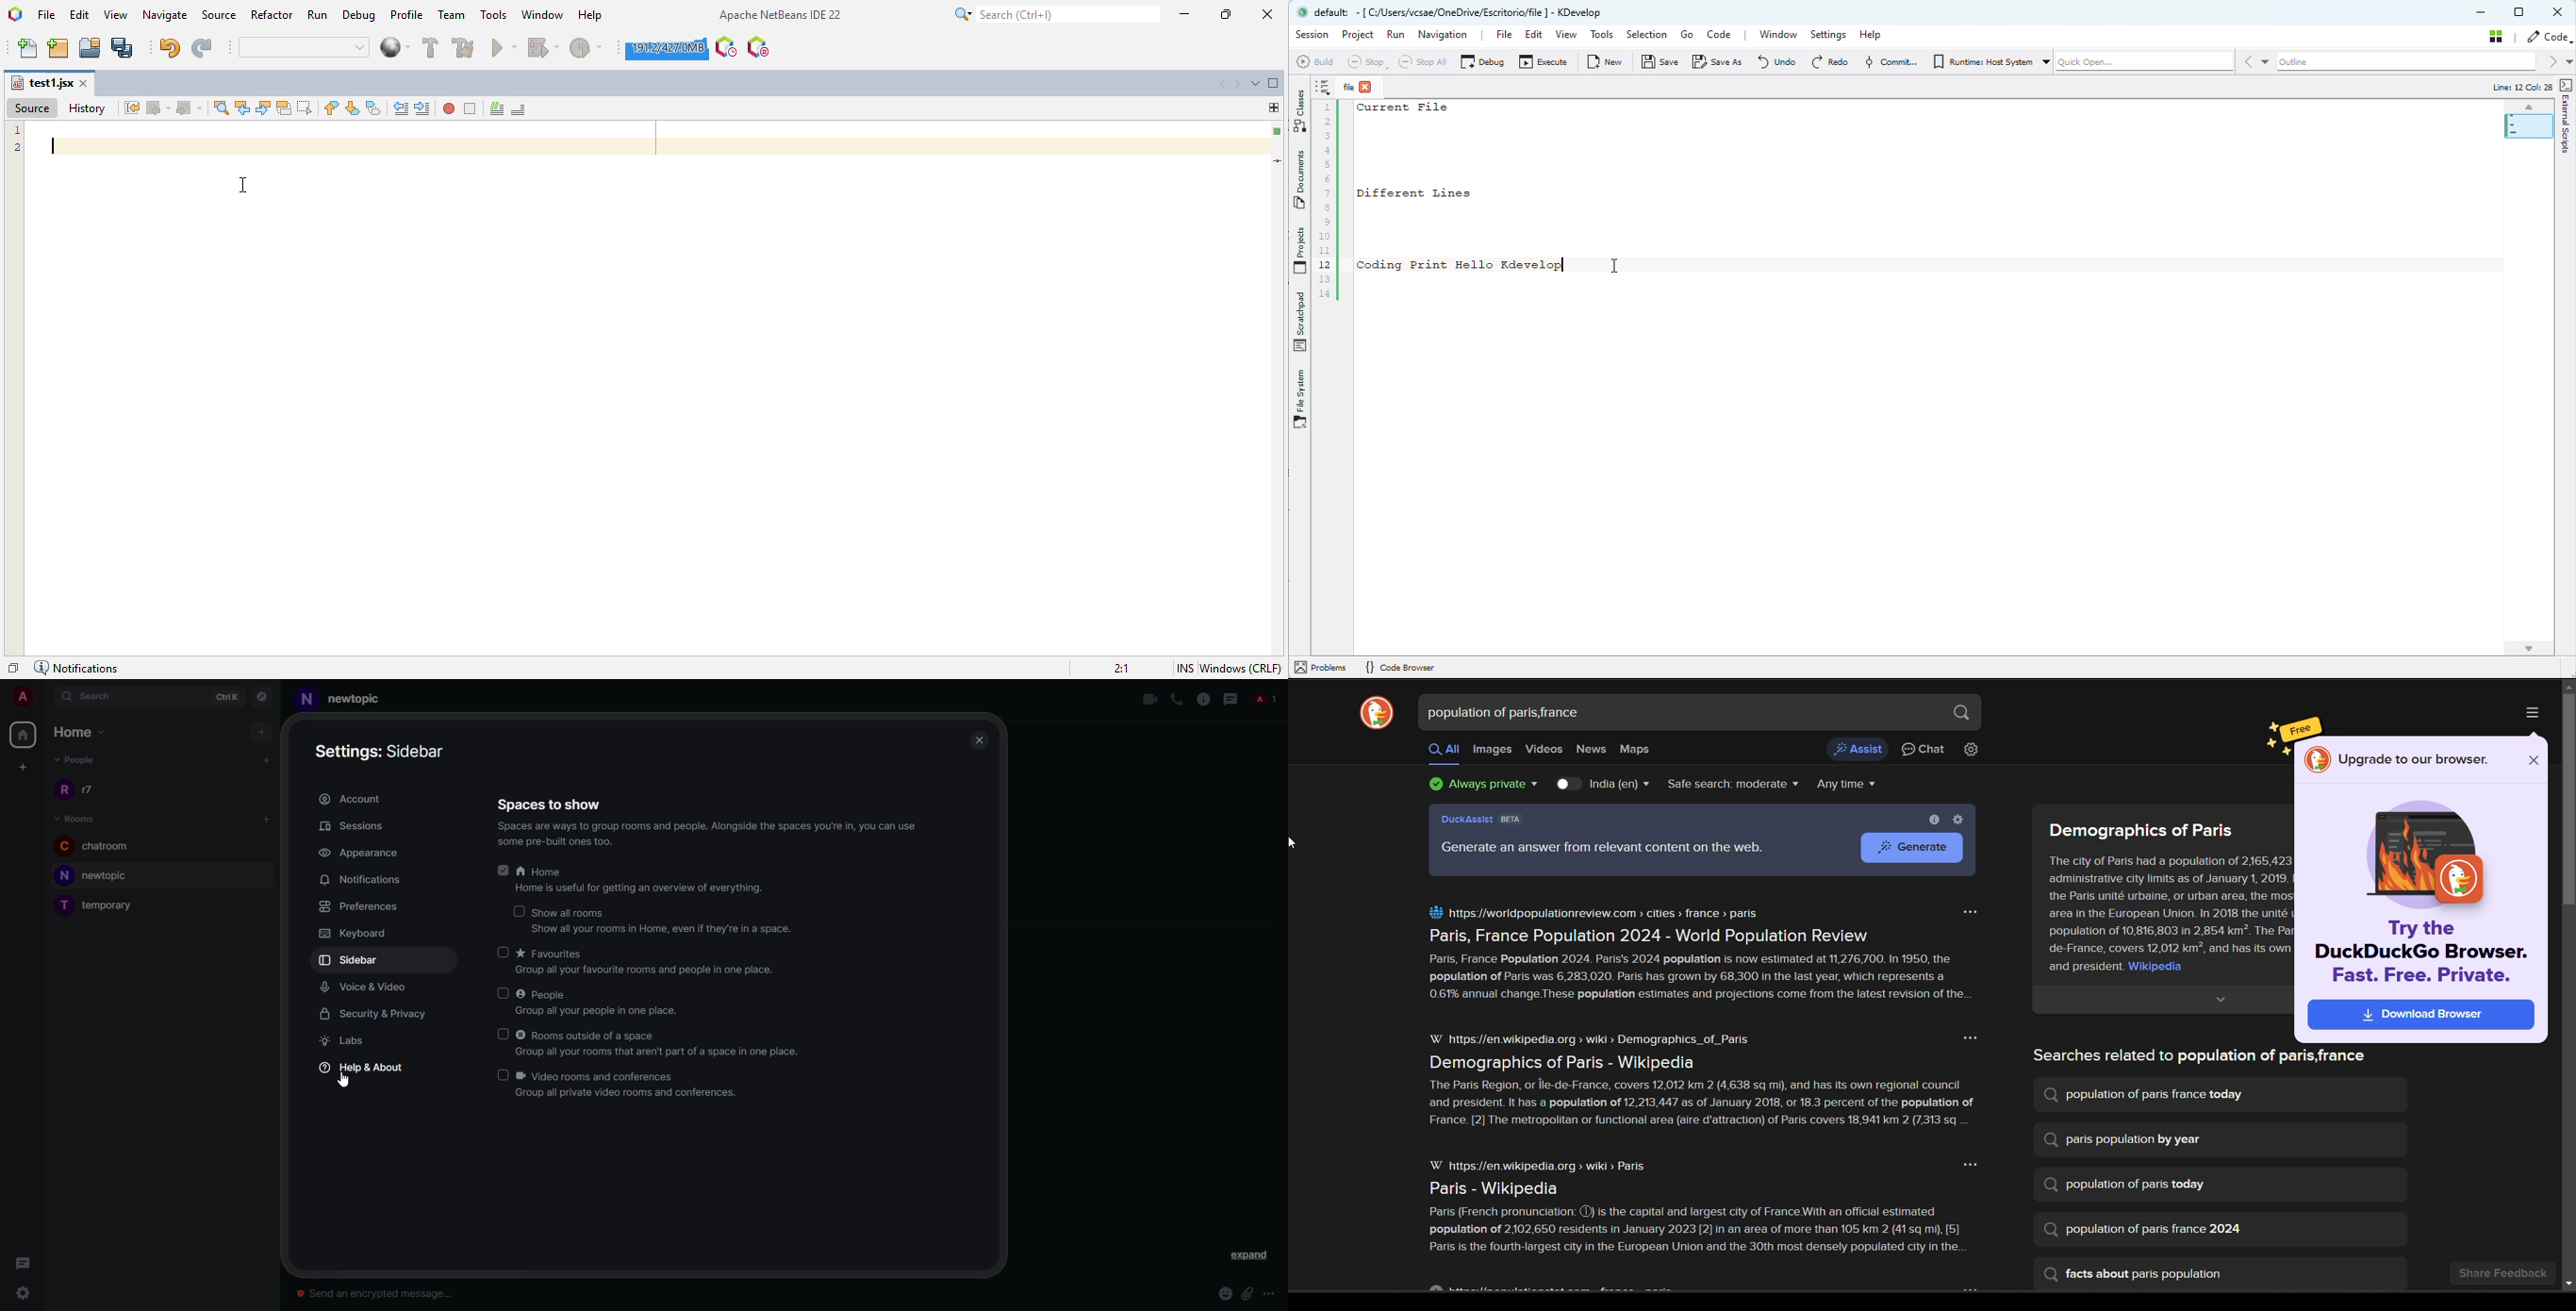 The width and height of the screenshot is (2576, 1316). Describe the element at coordinates (1960, 713) in the screenshot. I see `search button` at that location.